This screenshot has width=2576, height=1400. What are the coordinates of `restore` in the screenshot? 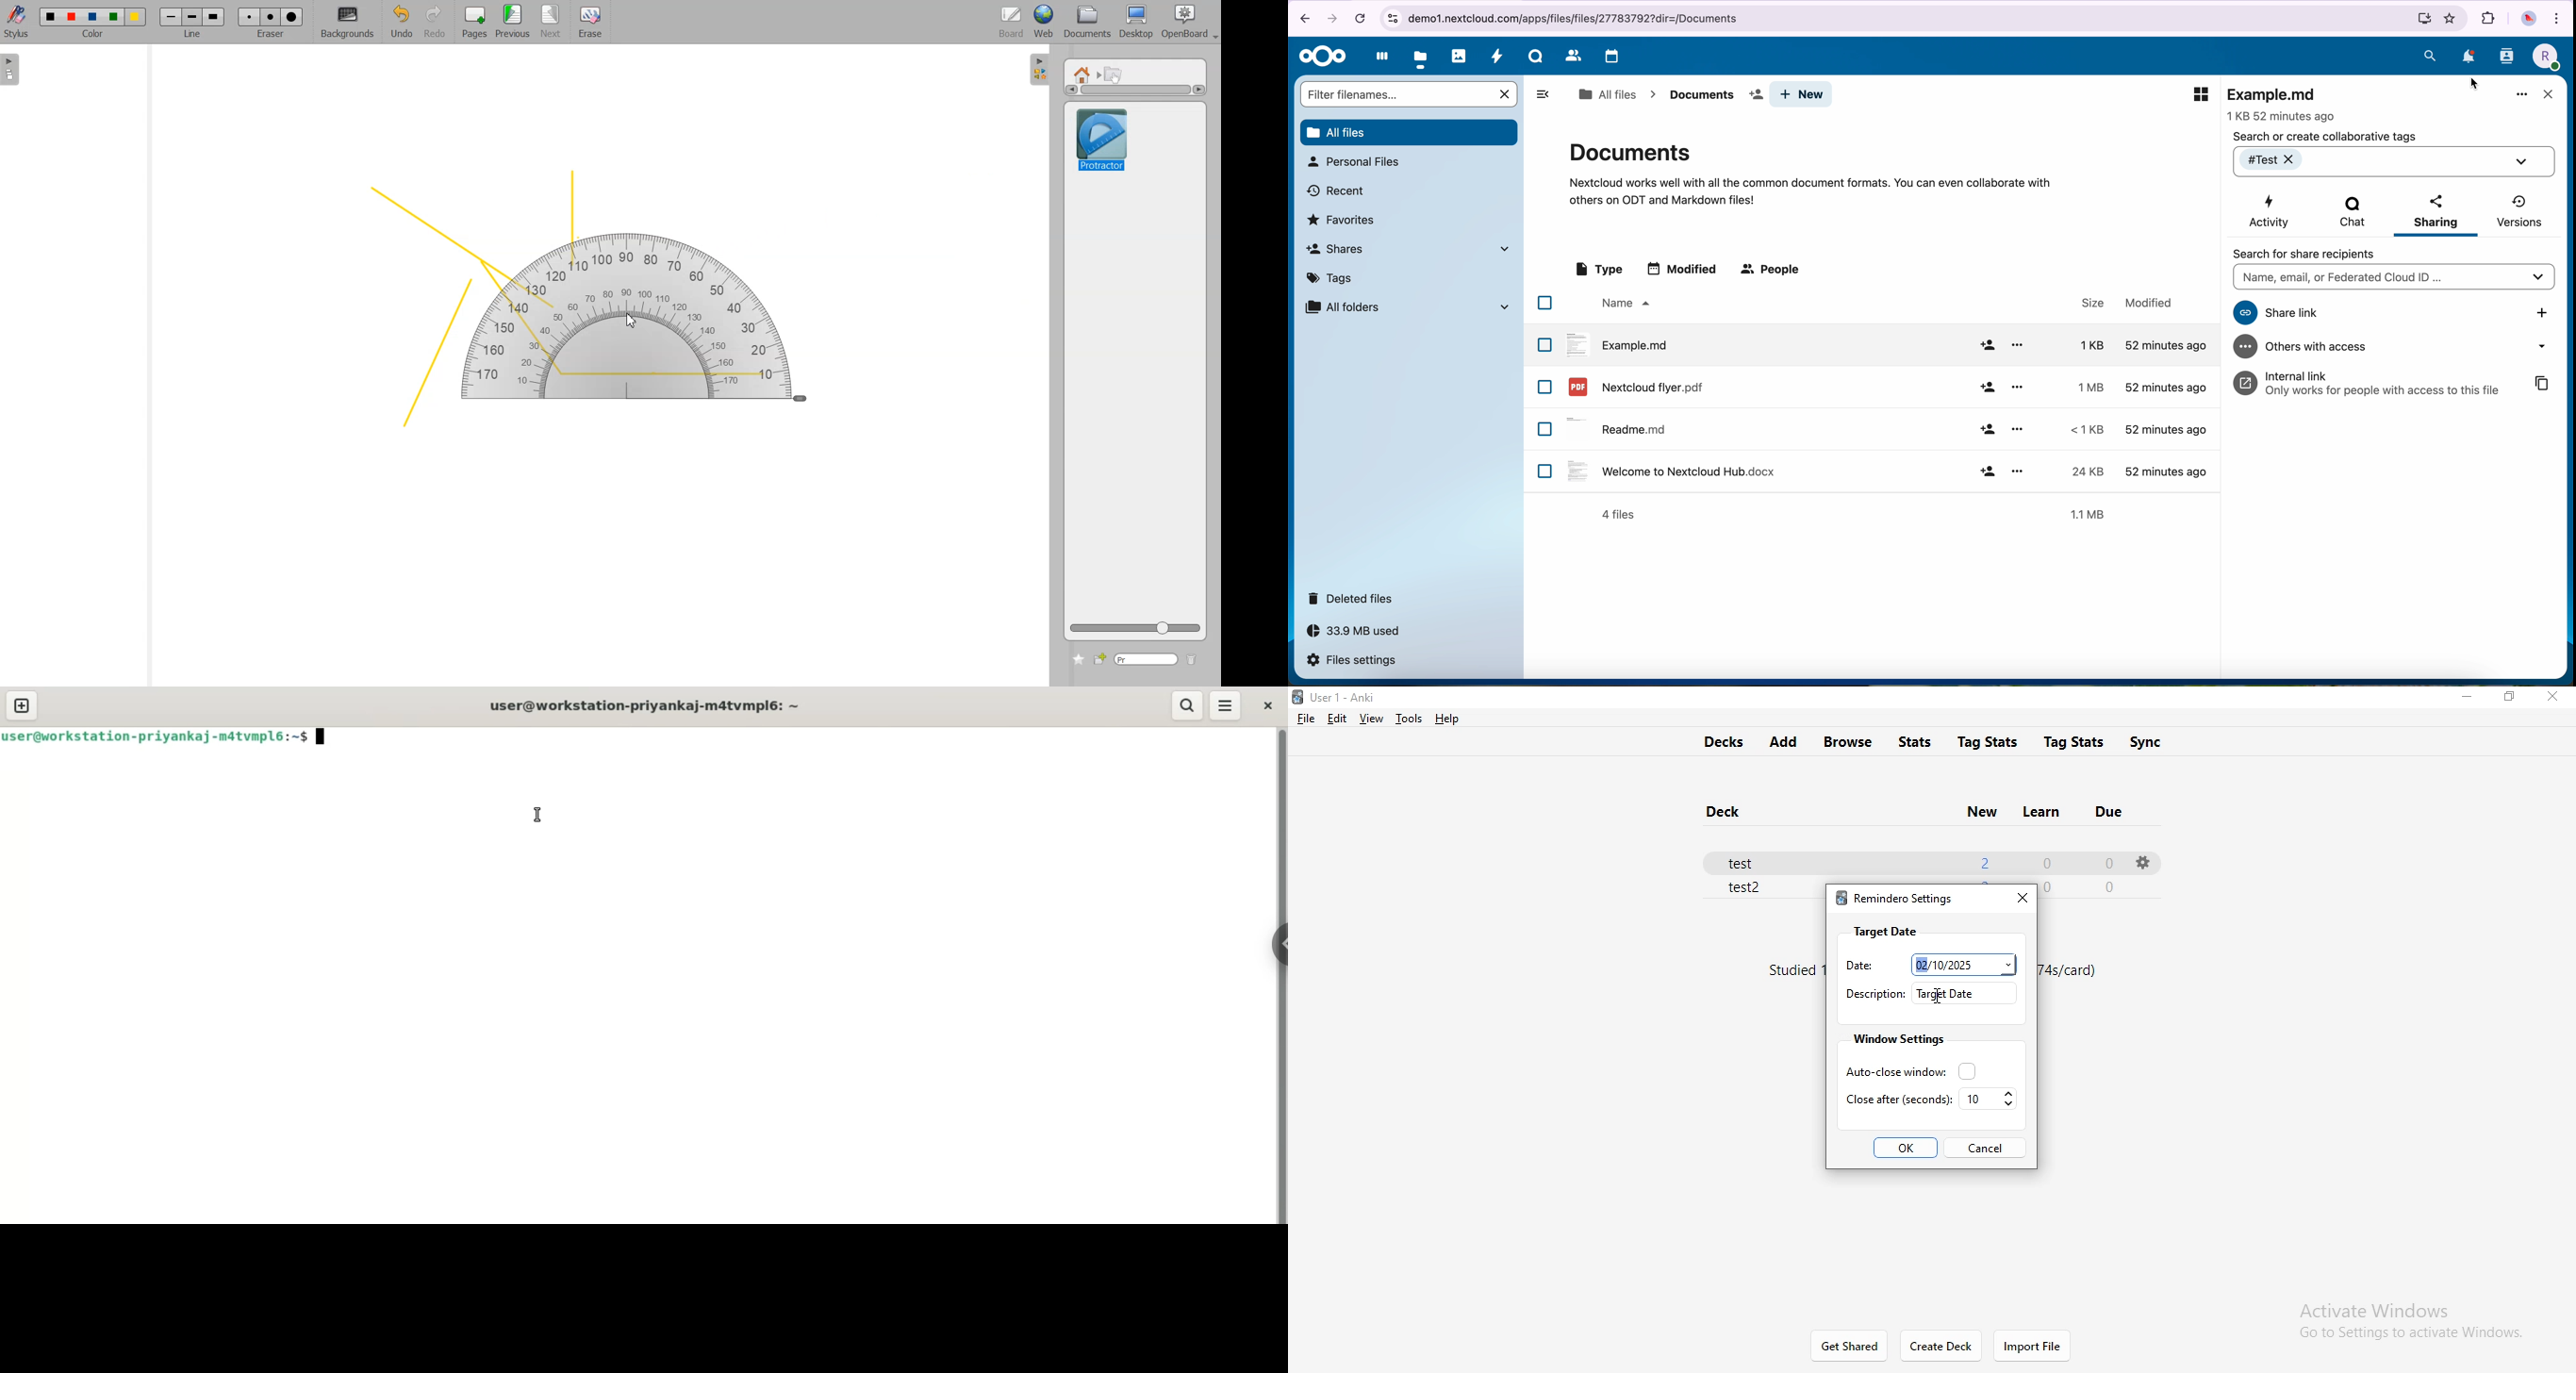 It's located at (2508, 697).